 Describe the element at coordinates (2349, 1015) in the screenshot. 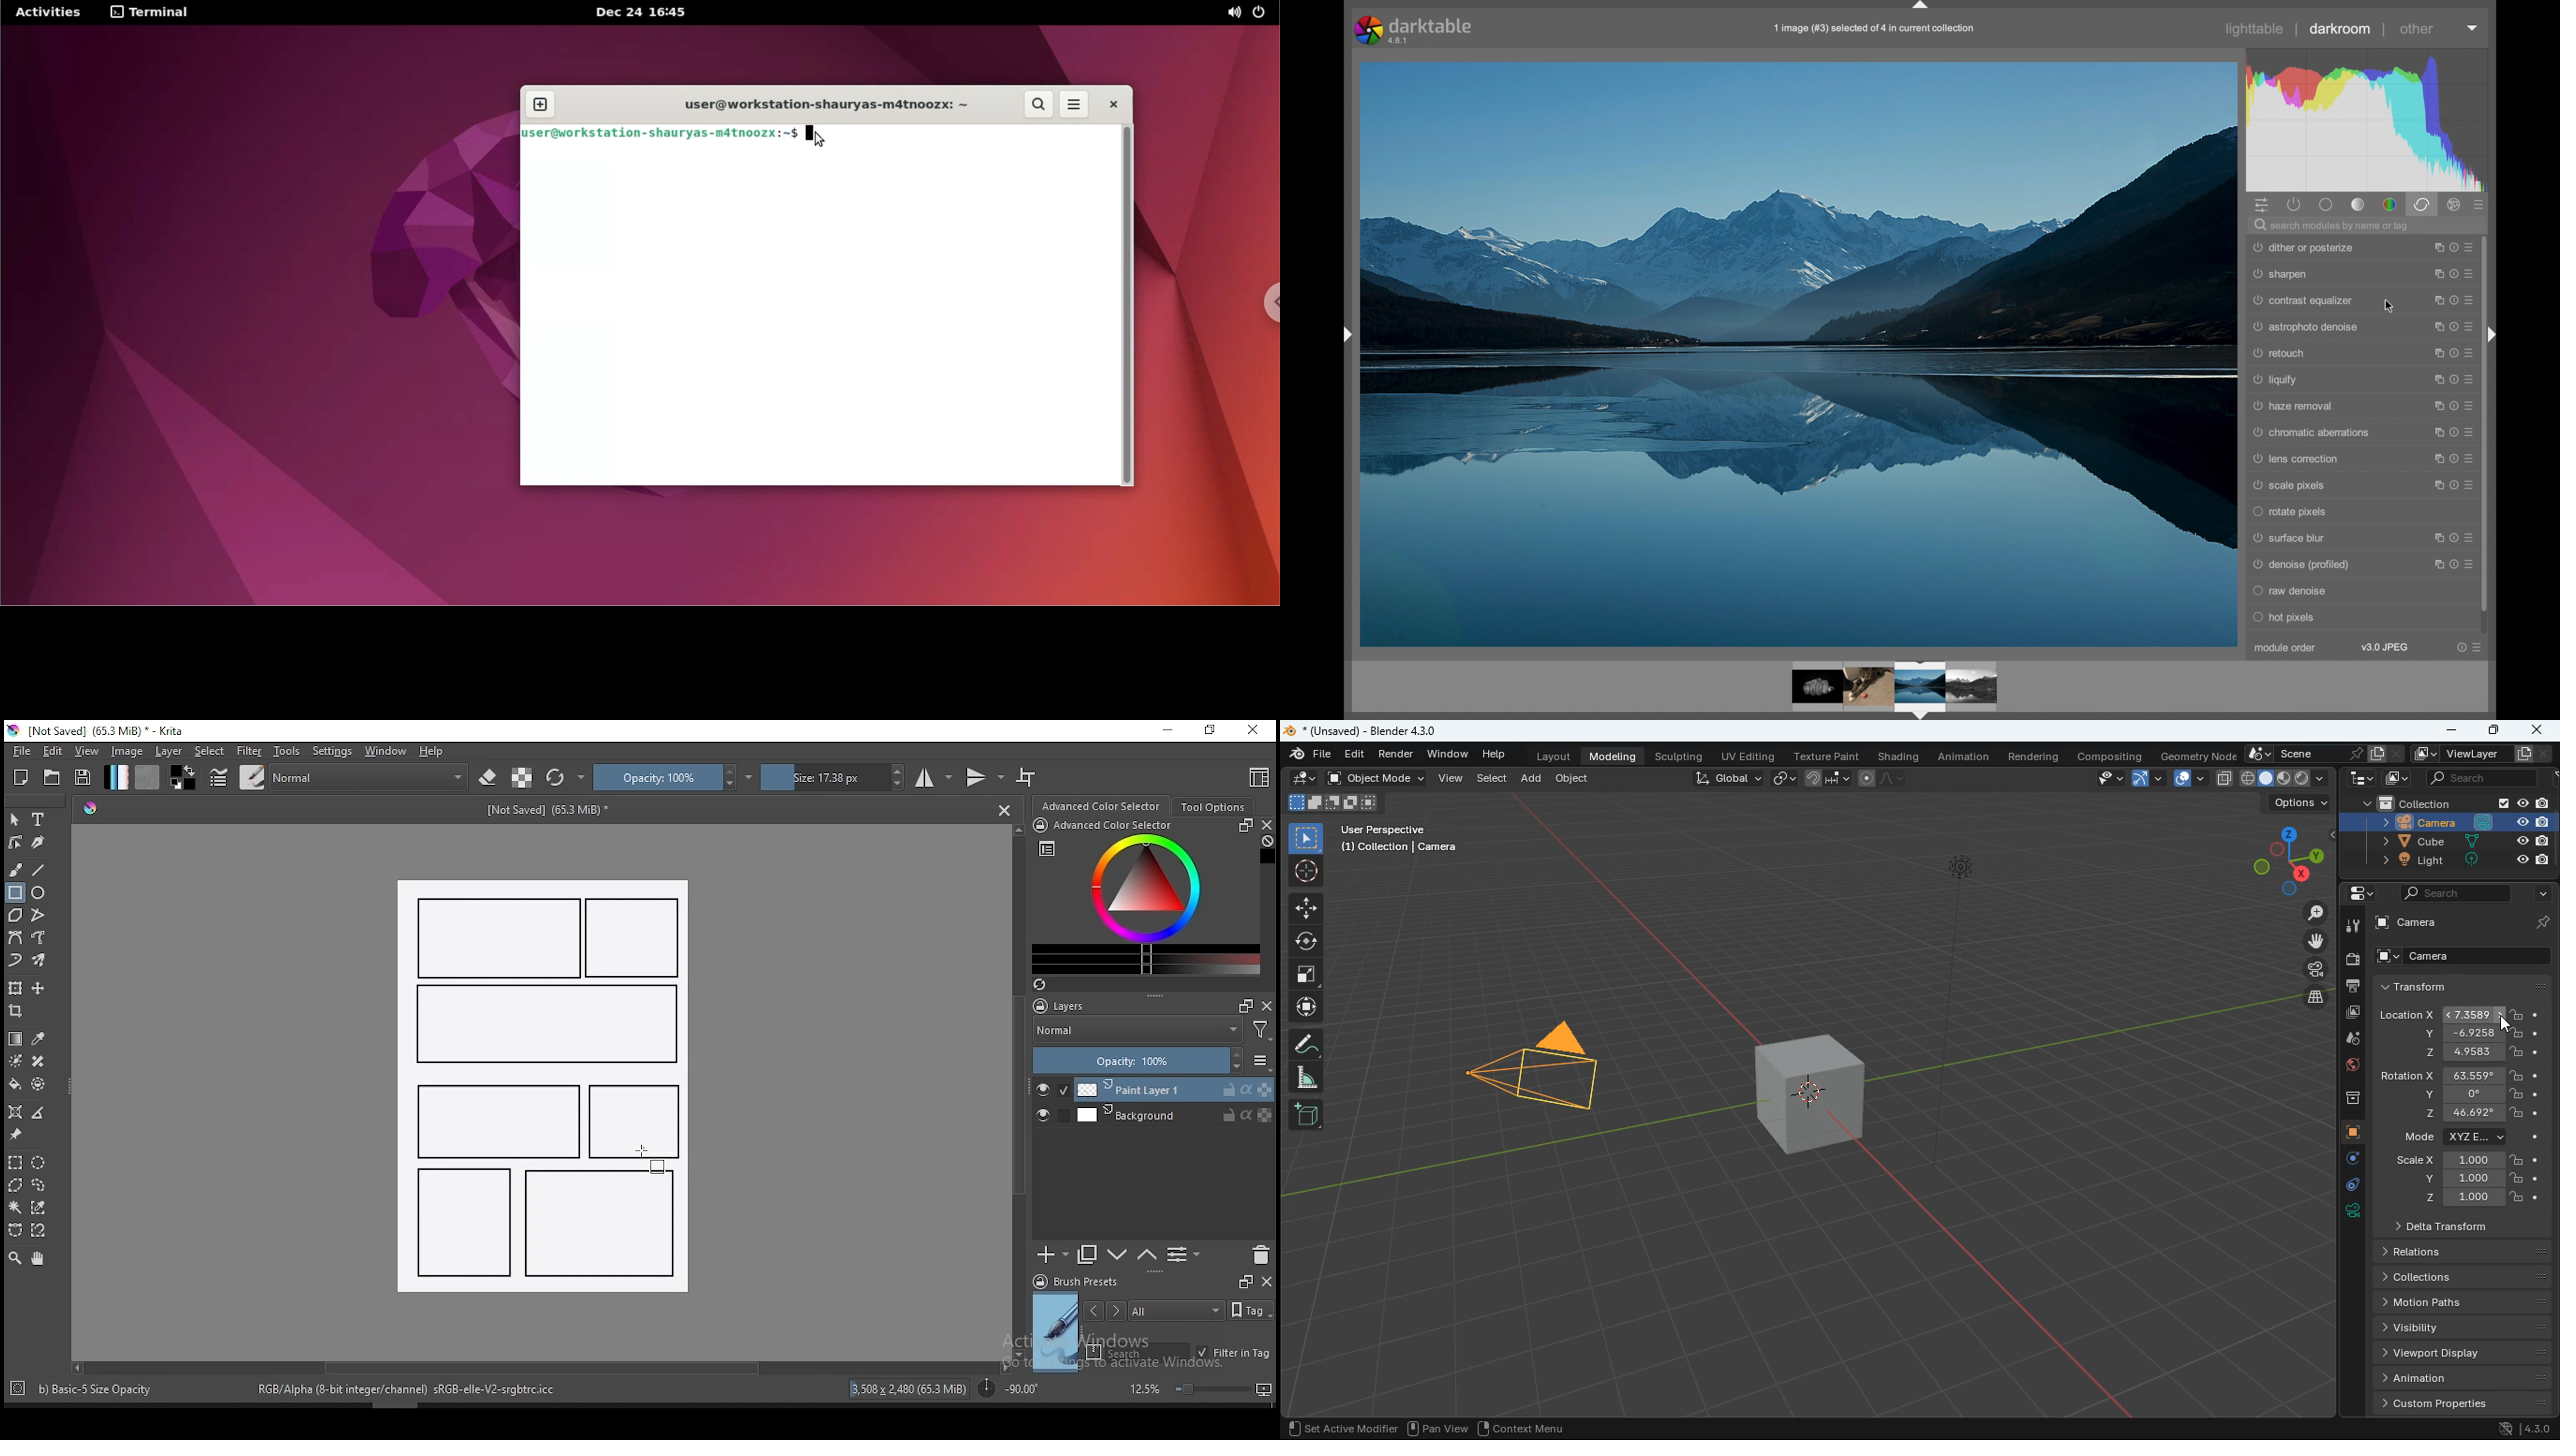

I see `image` at that location.